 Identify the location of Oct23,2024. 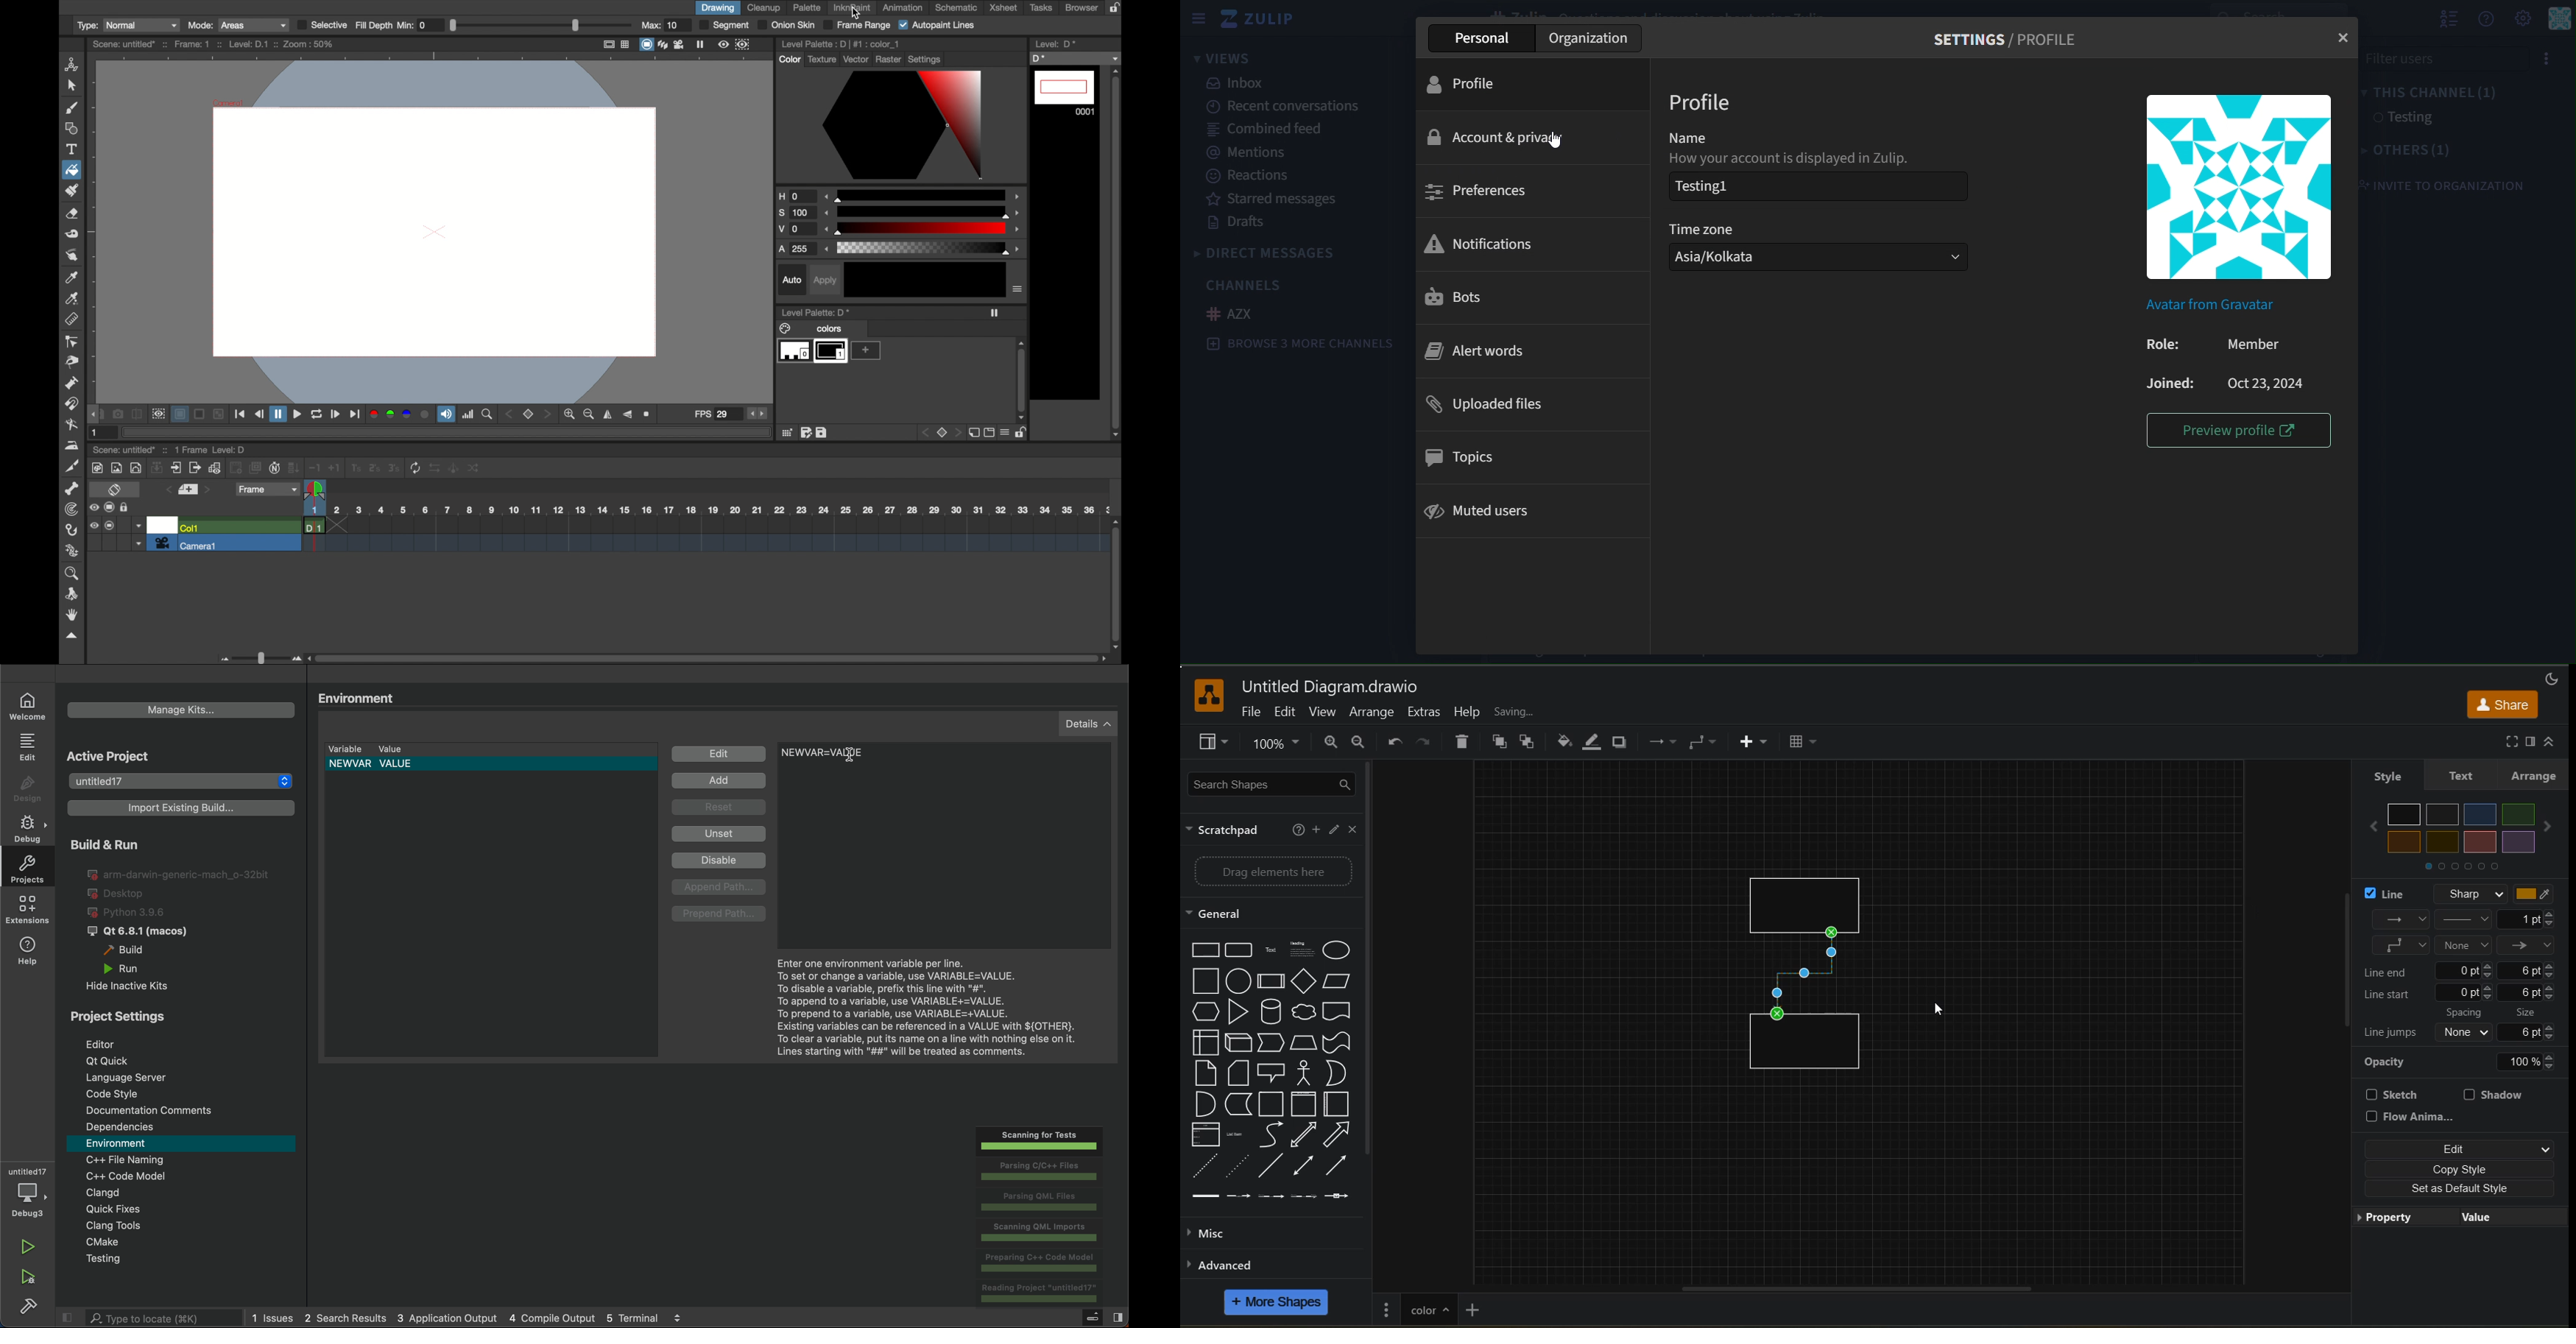
(2265, 384).